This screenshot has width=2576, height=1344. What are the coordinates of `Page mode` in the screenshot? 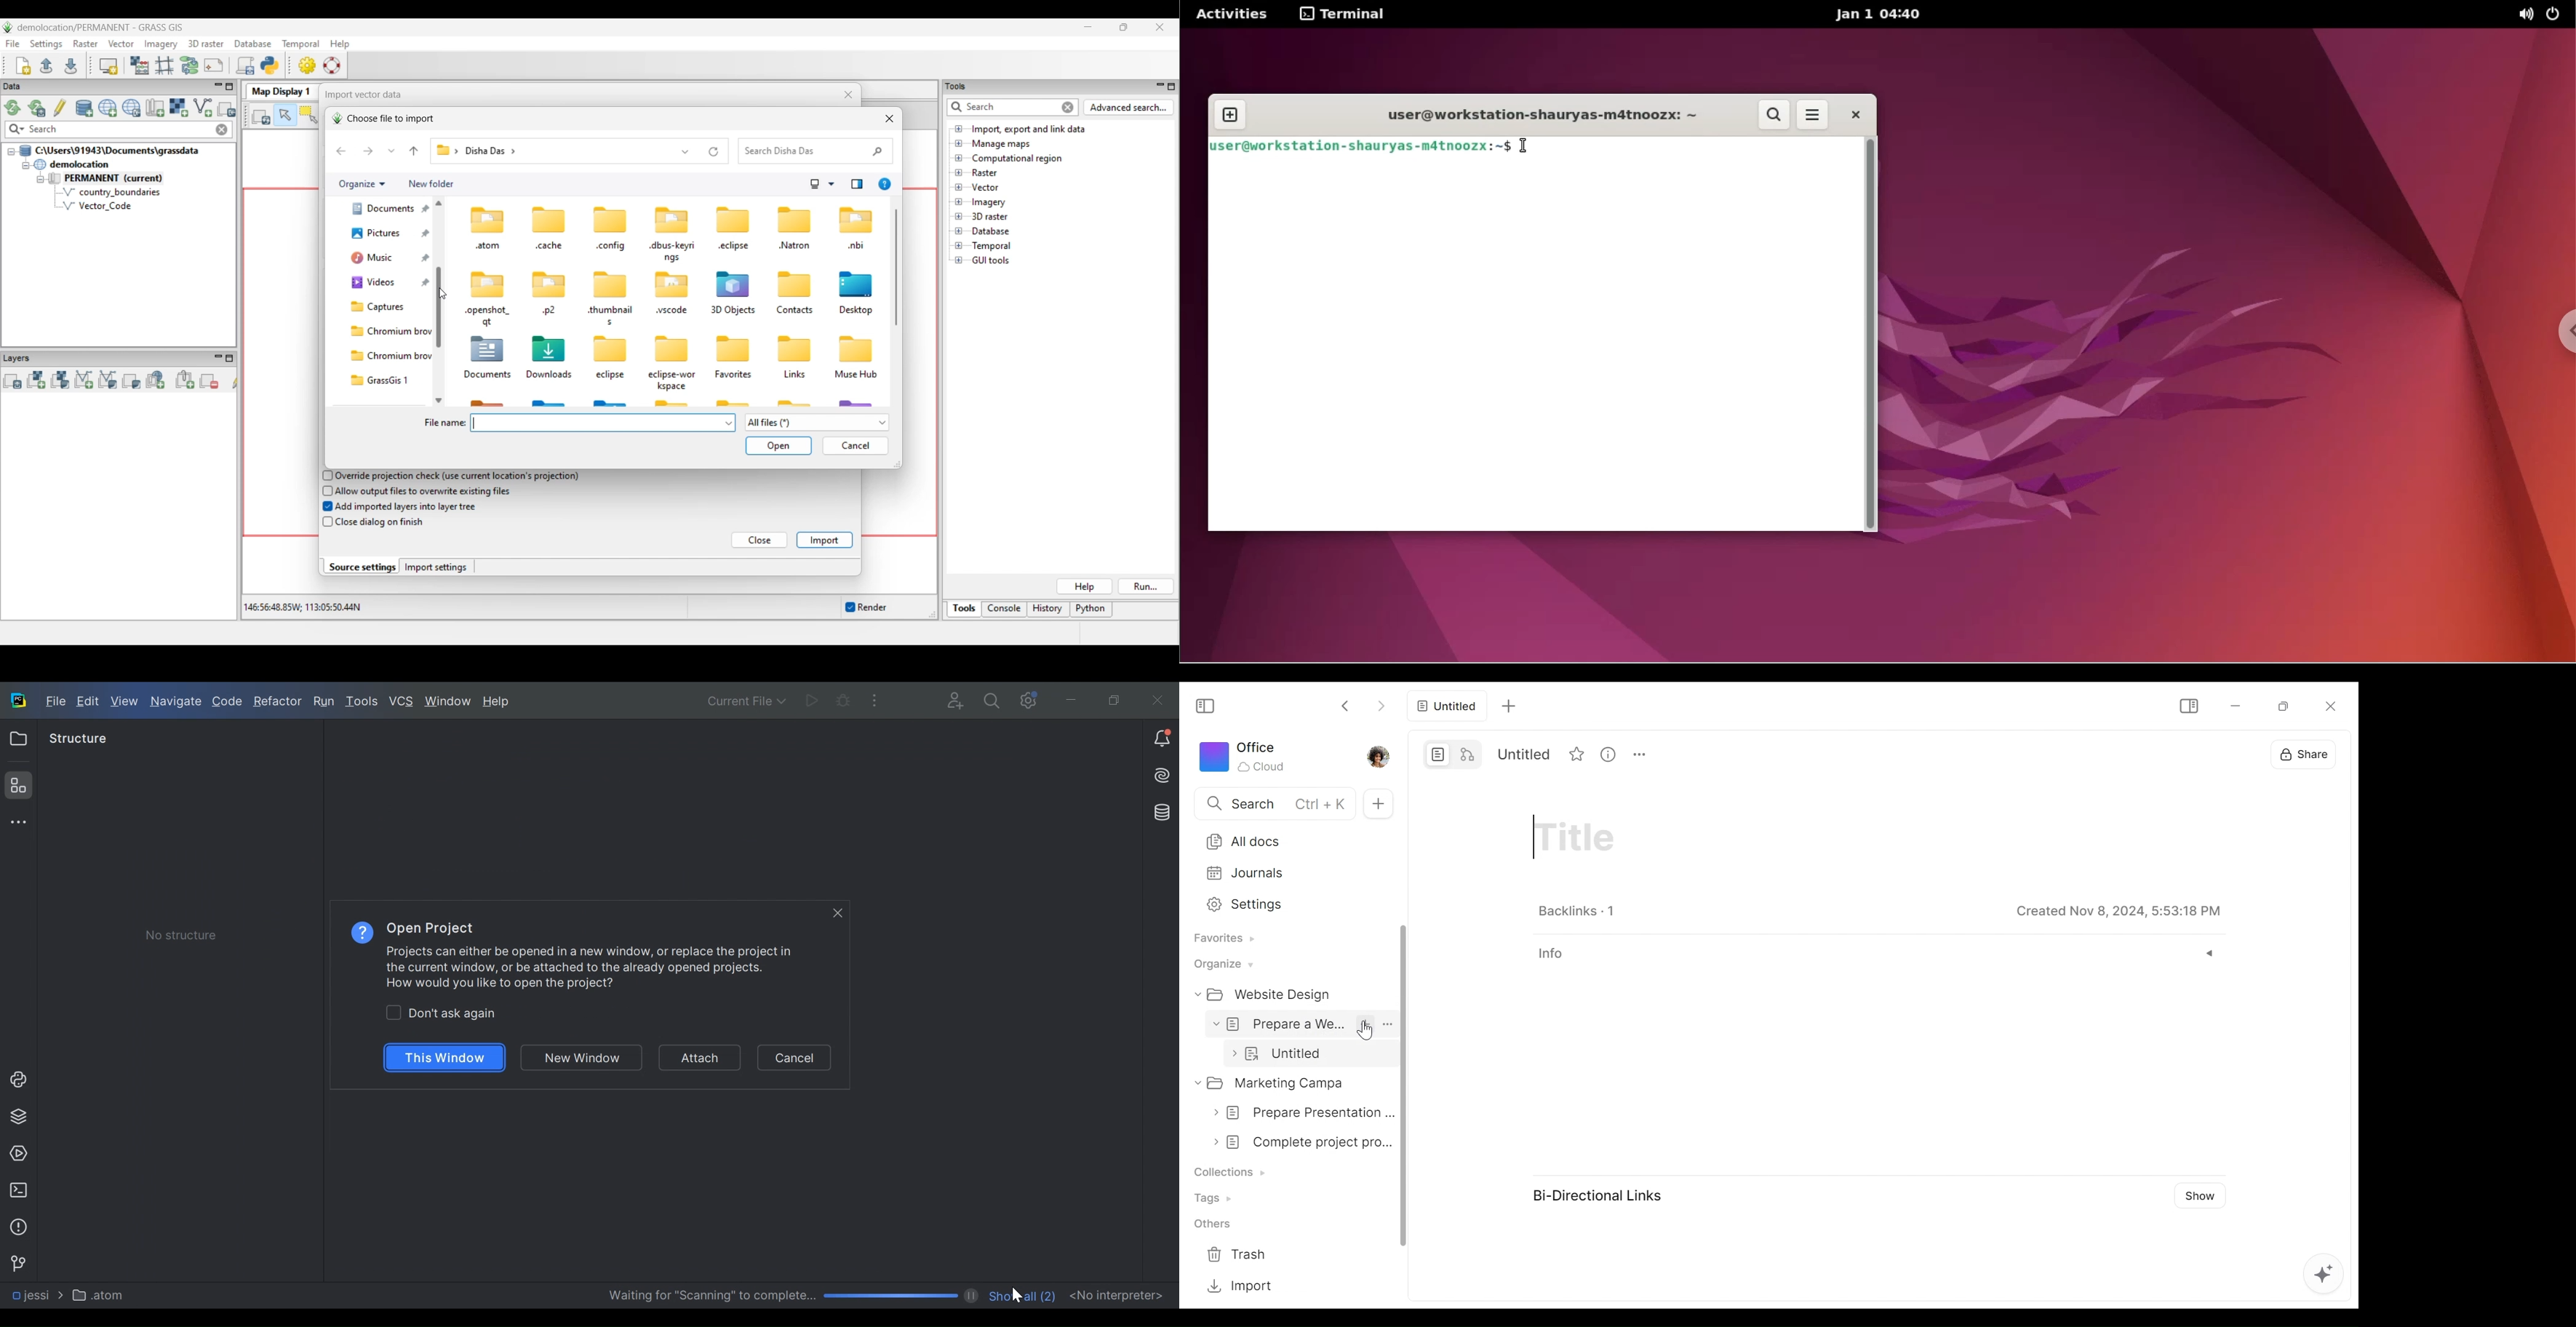 It's located at (1436, 754).